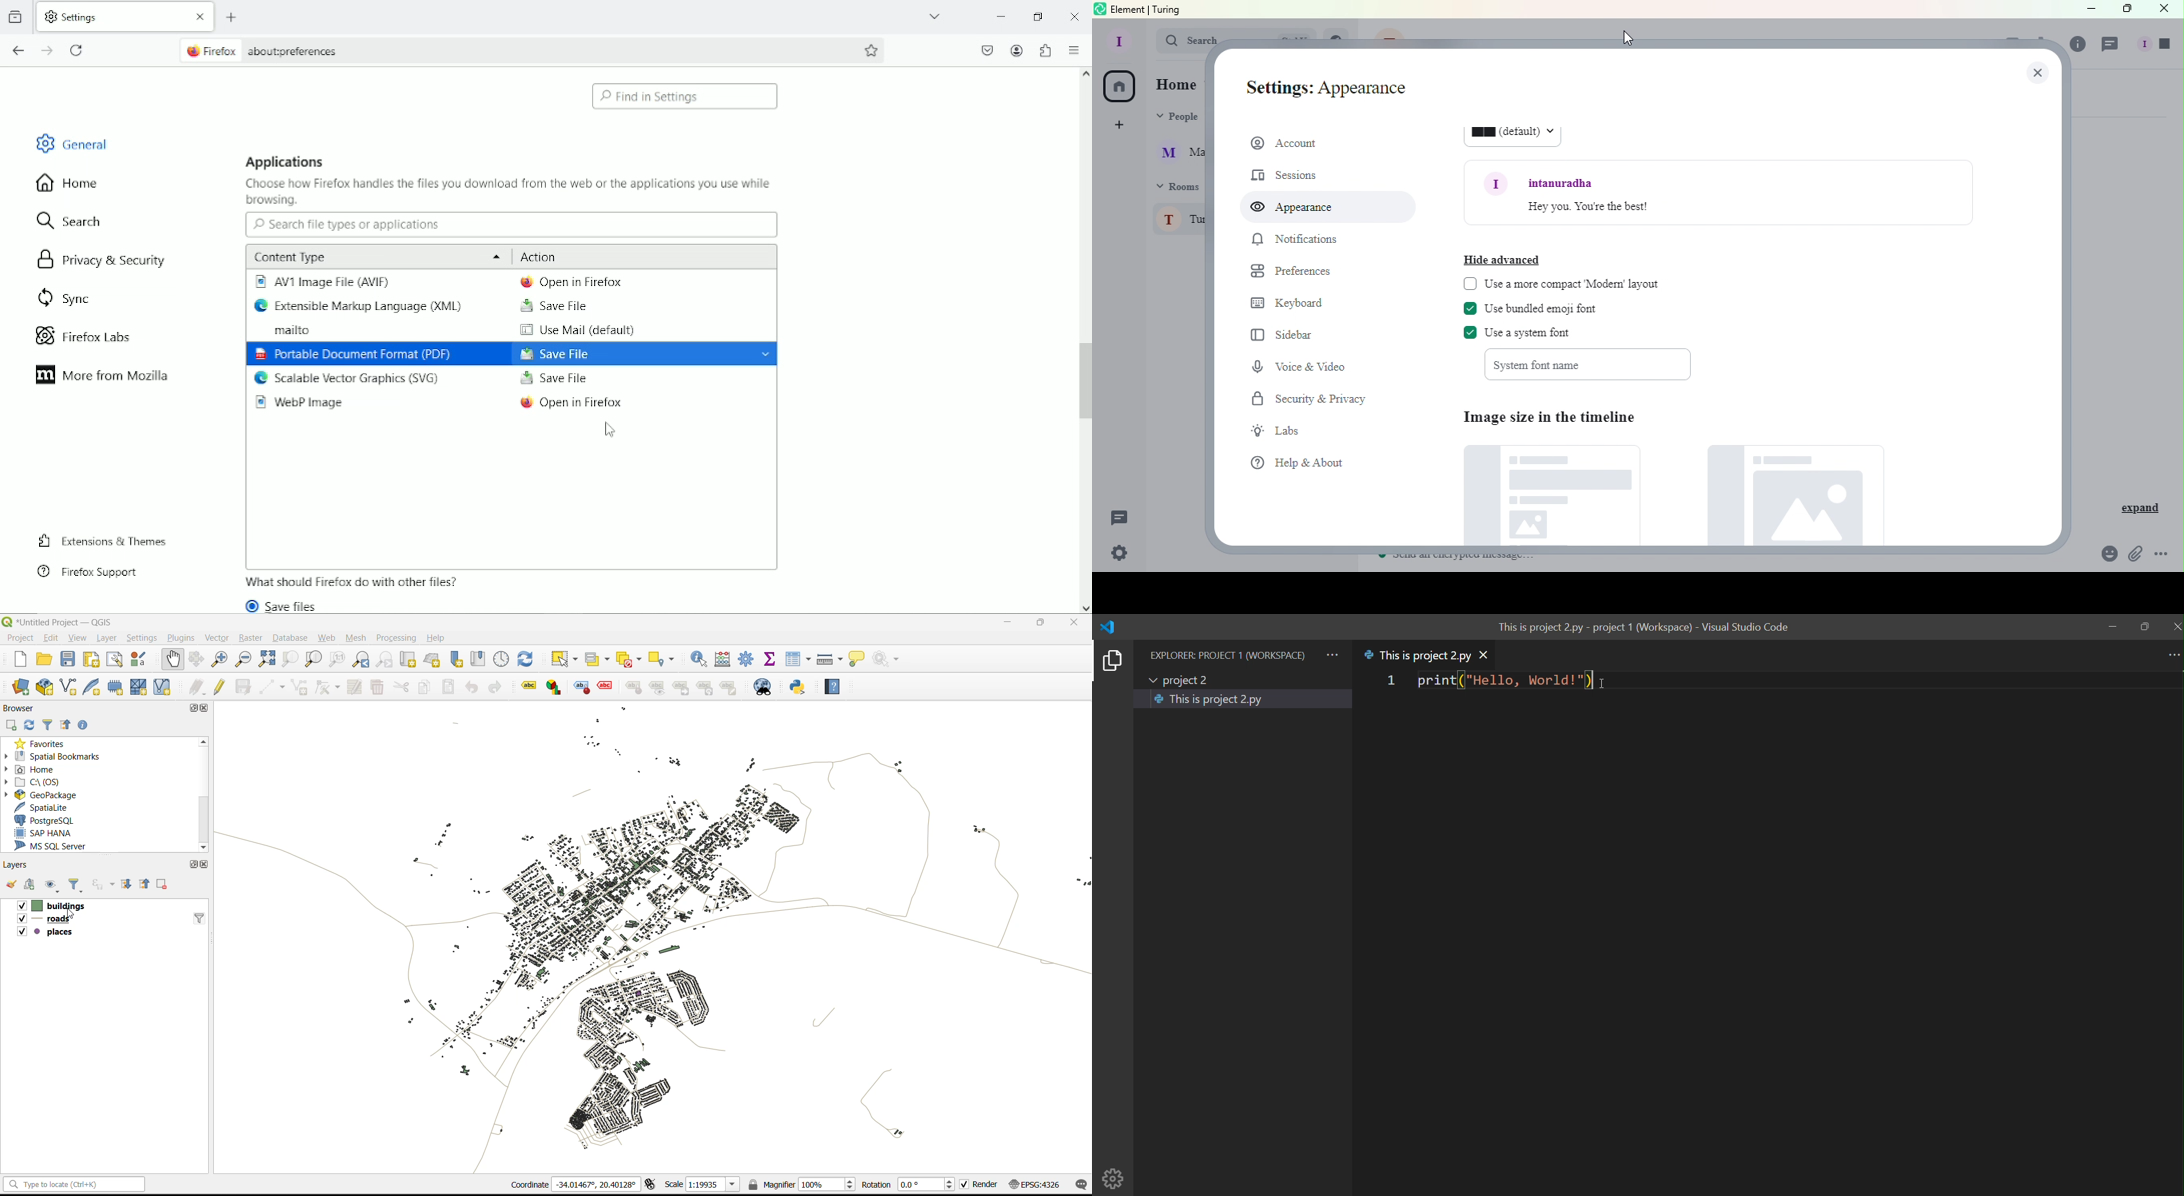  I want to click on Attachment, so click(2136, 556).